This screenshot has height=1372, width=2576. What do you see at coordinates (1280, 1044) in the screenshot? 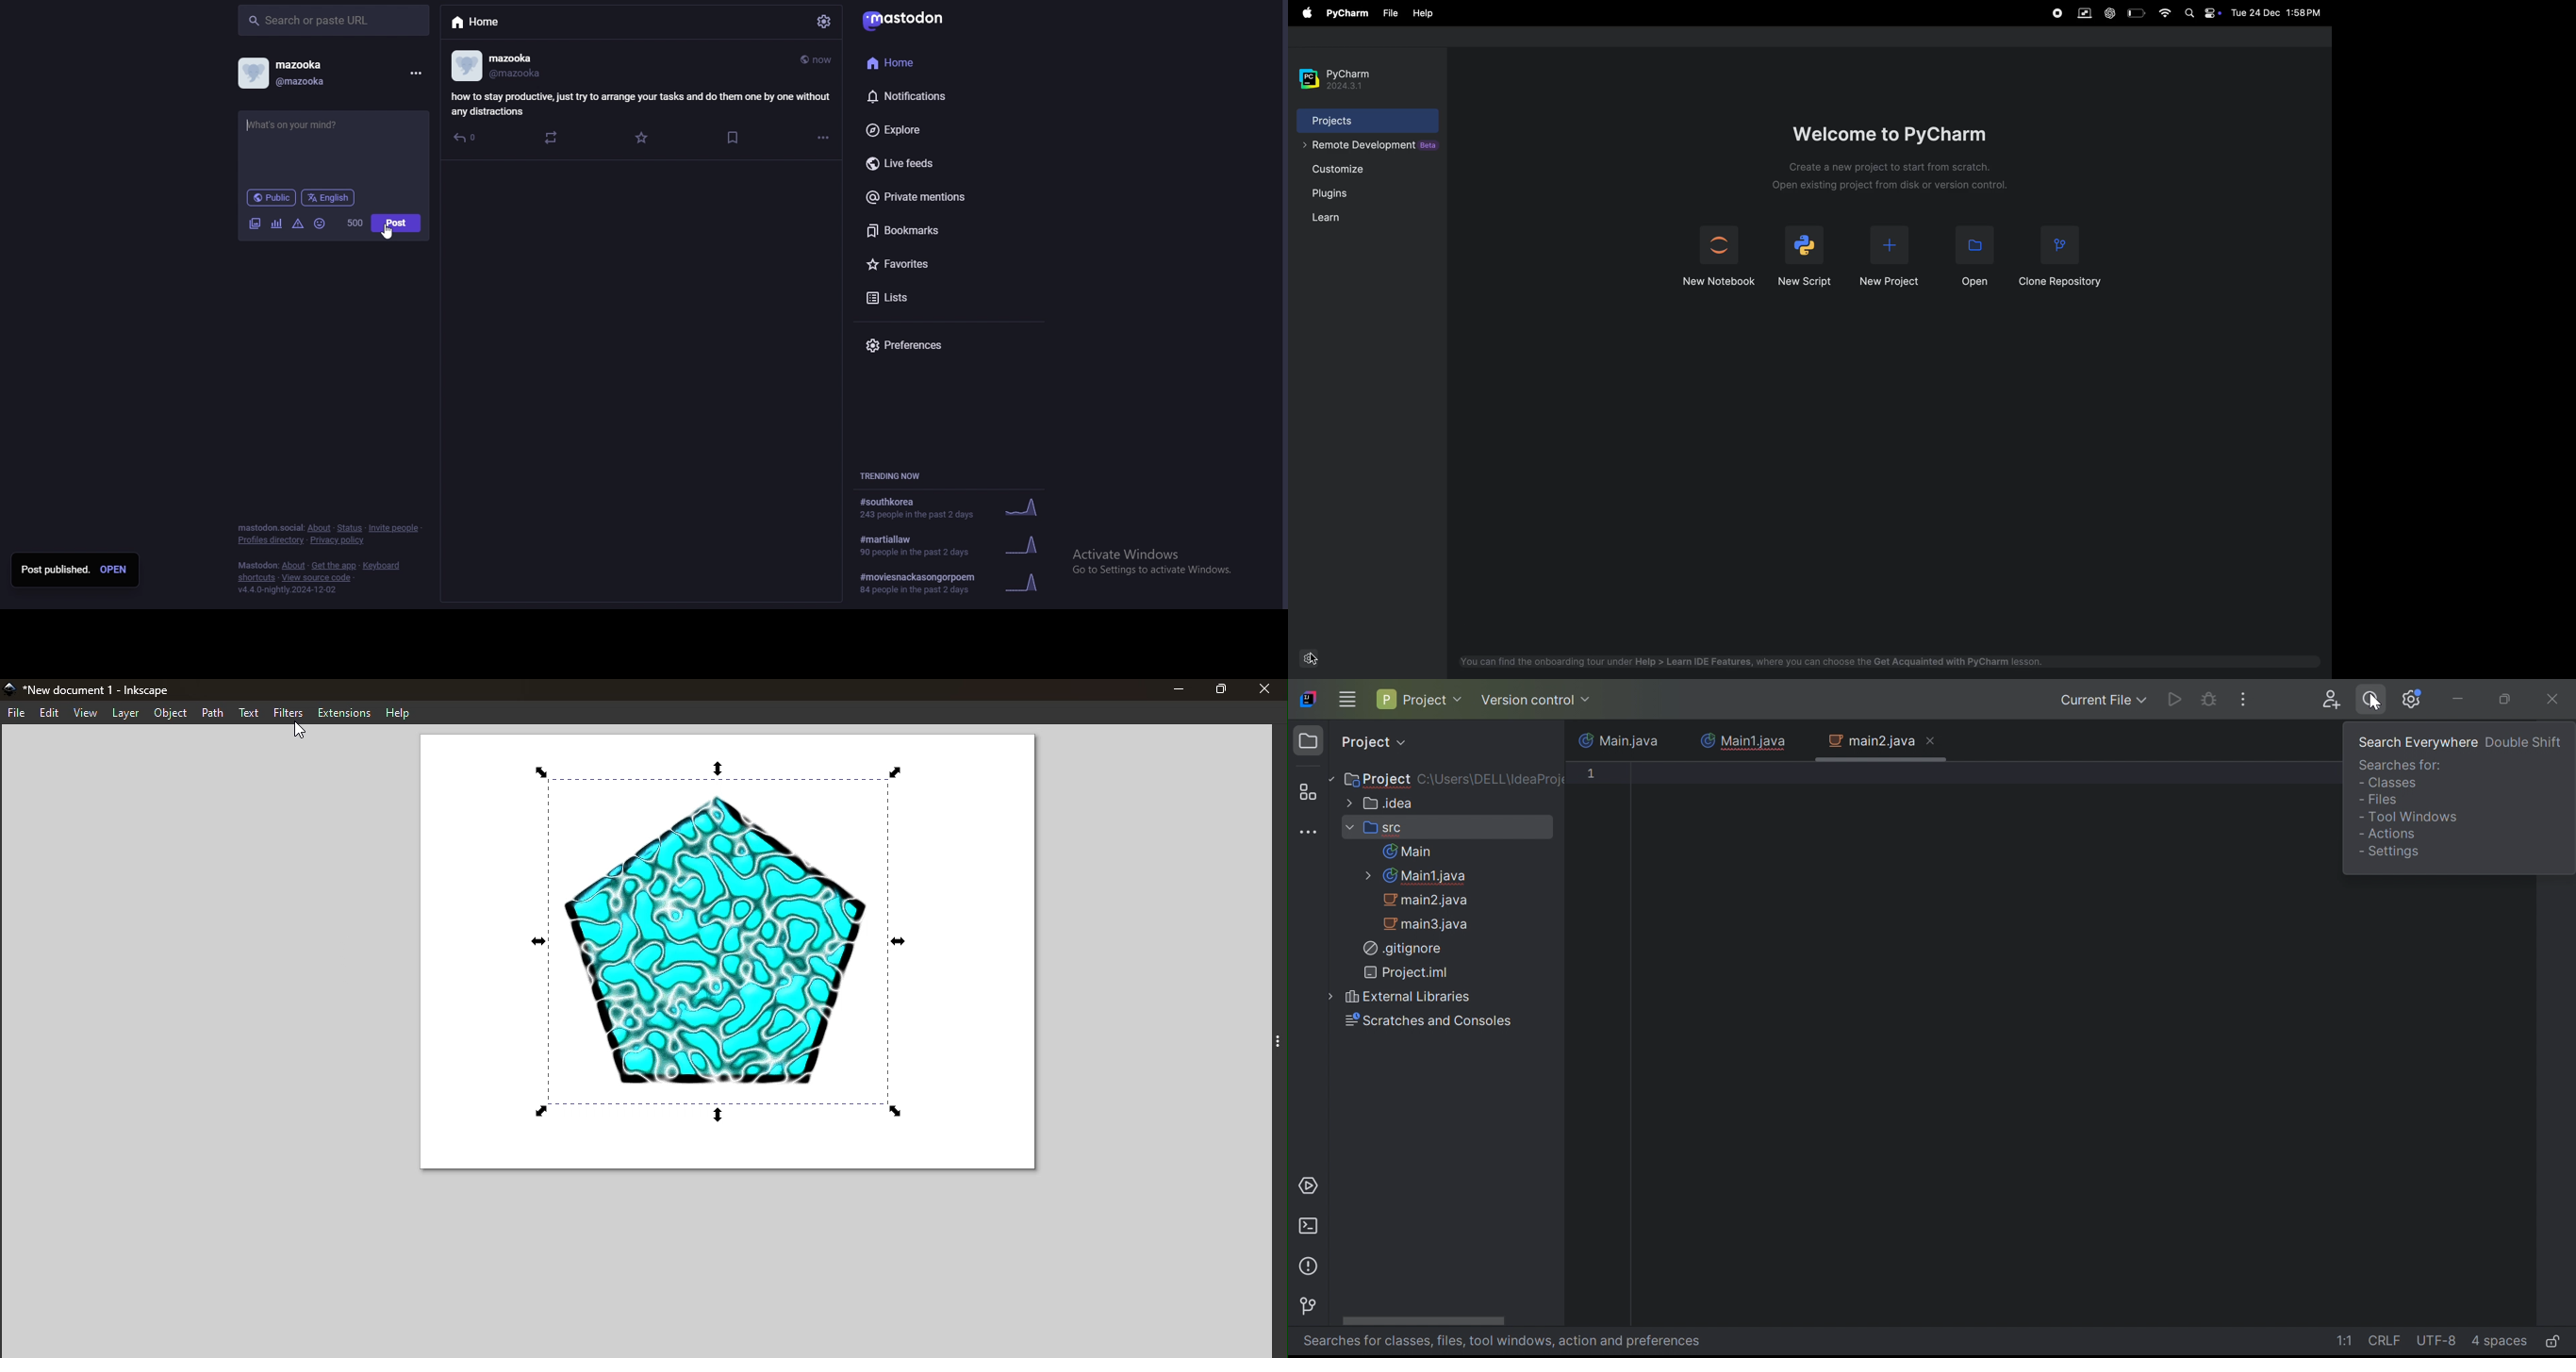
I see `Toggle command panel` at bounding box center [1280, 1044].